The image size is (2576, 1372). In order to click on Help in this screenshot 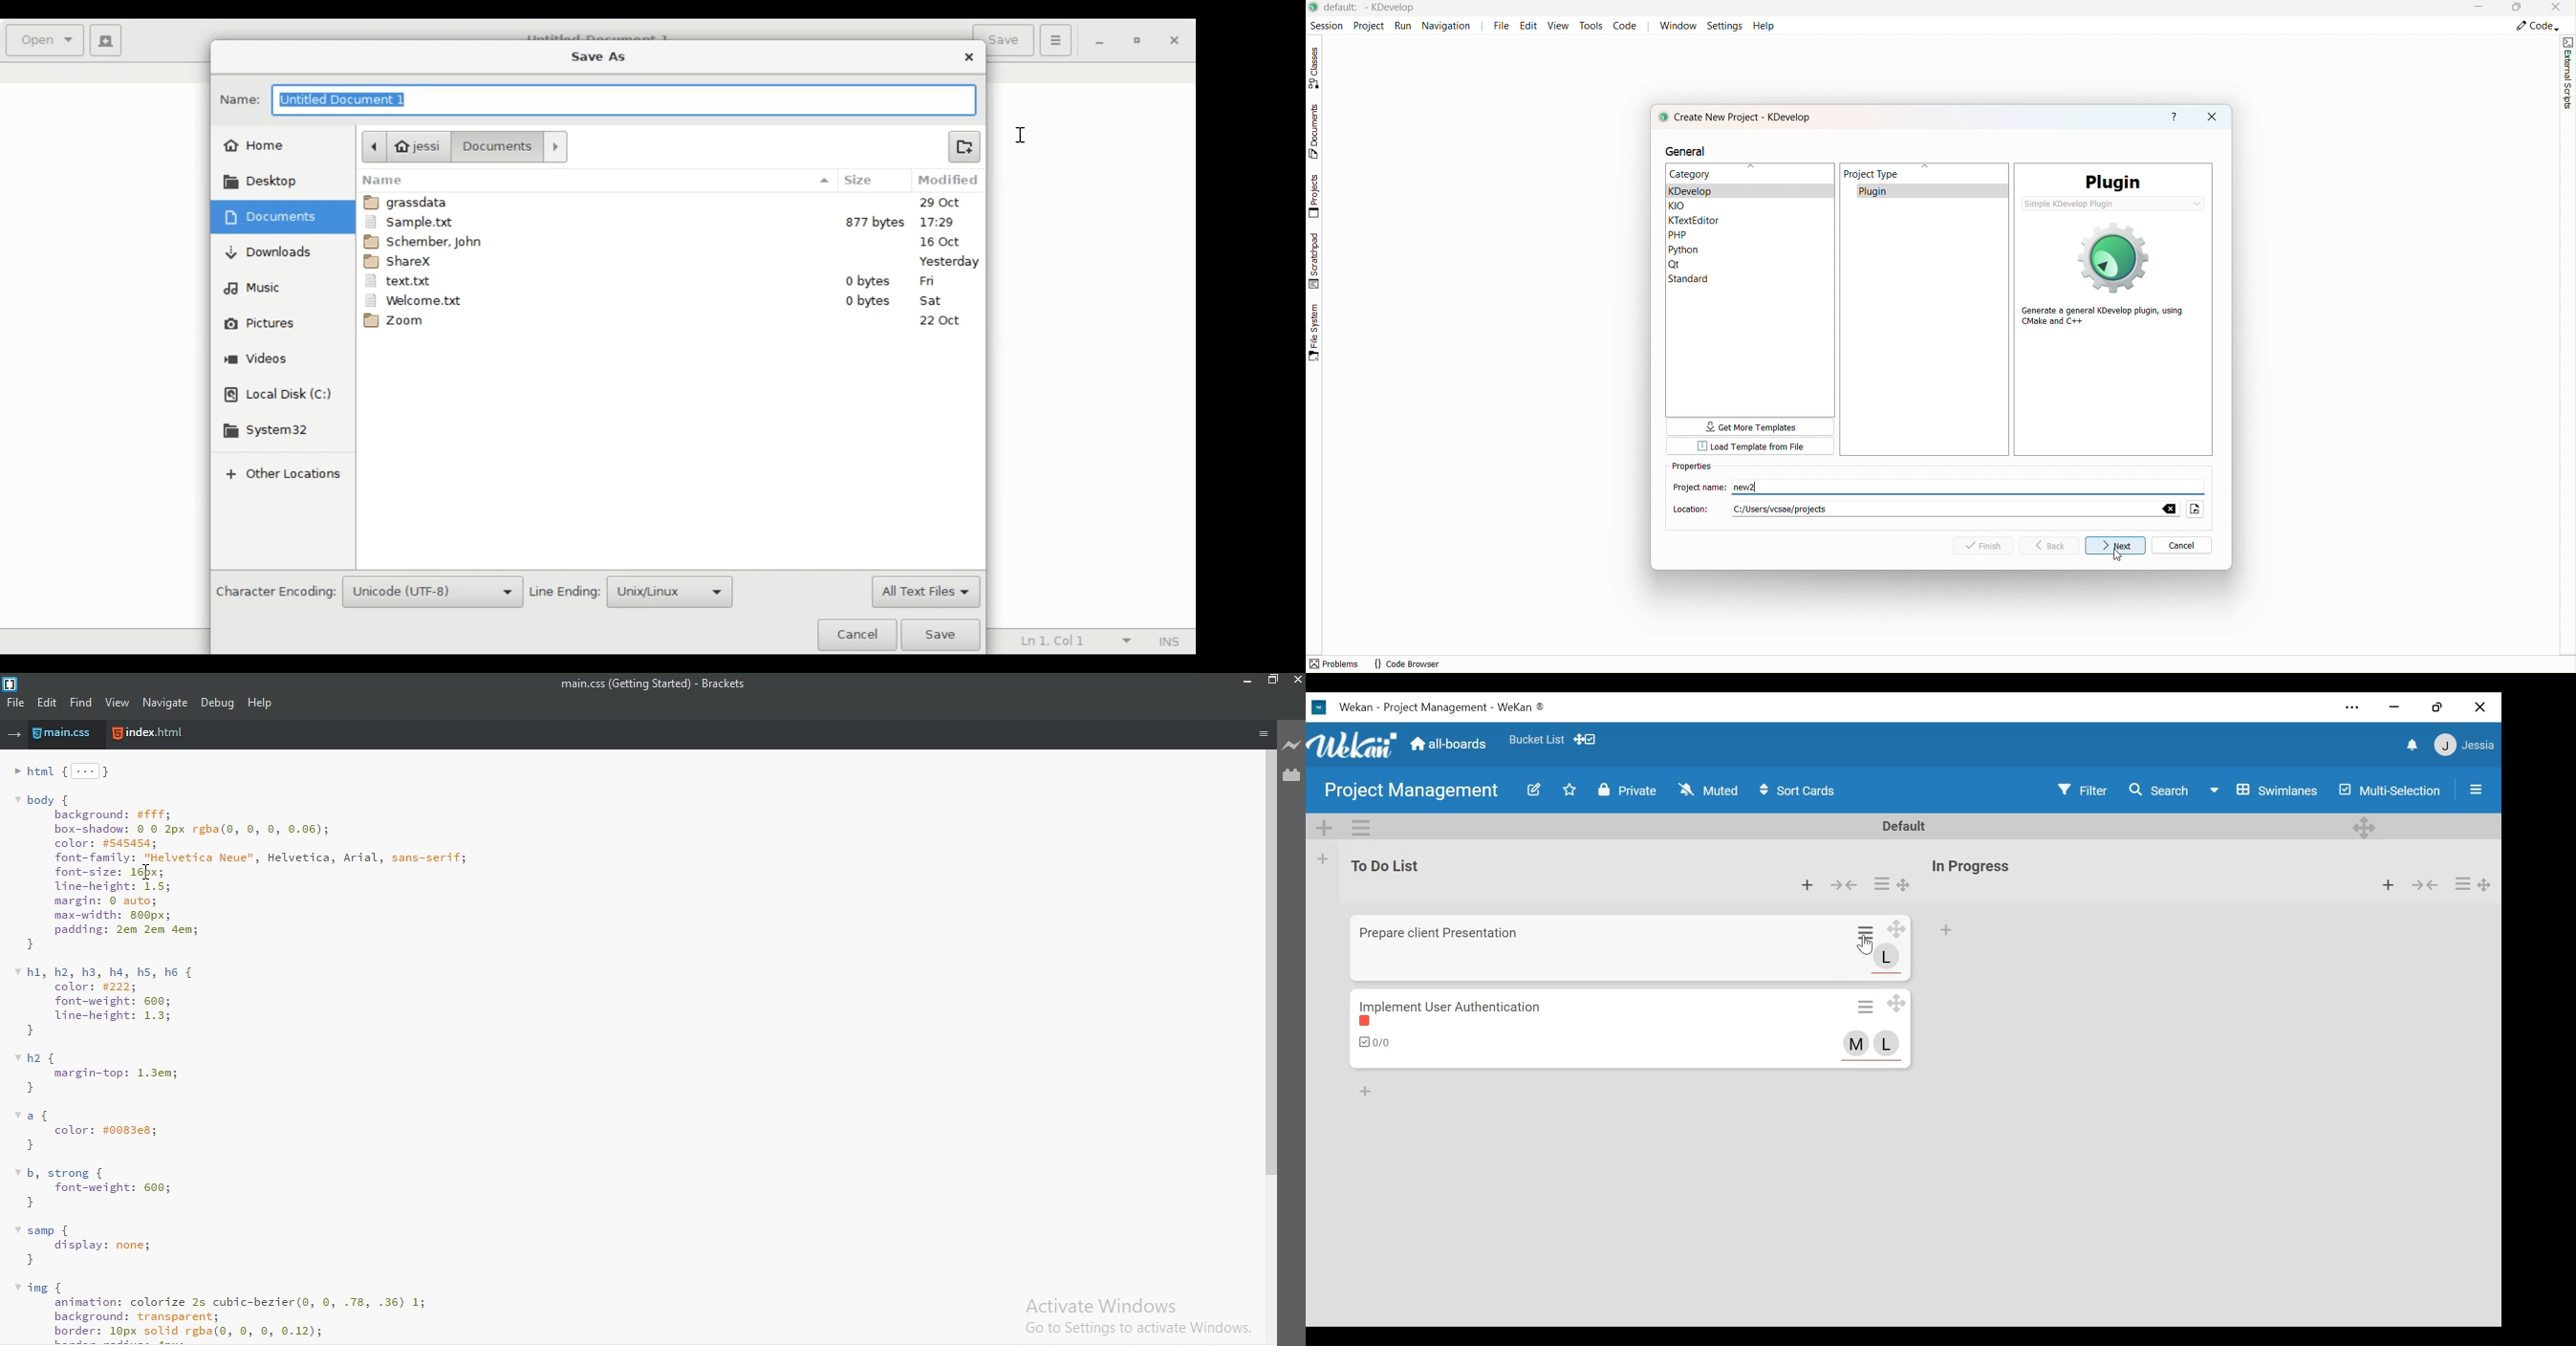, I will do `click(1763, 25)`.